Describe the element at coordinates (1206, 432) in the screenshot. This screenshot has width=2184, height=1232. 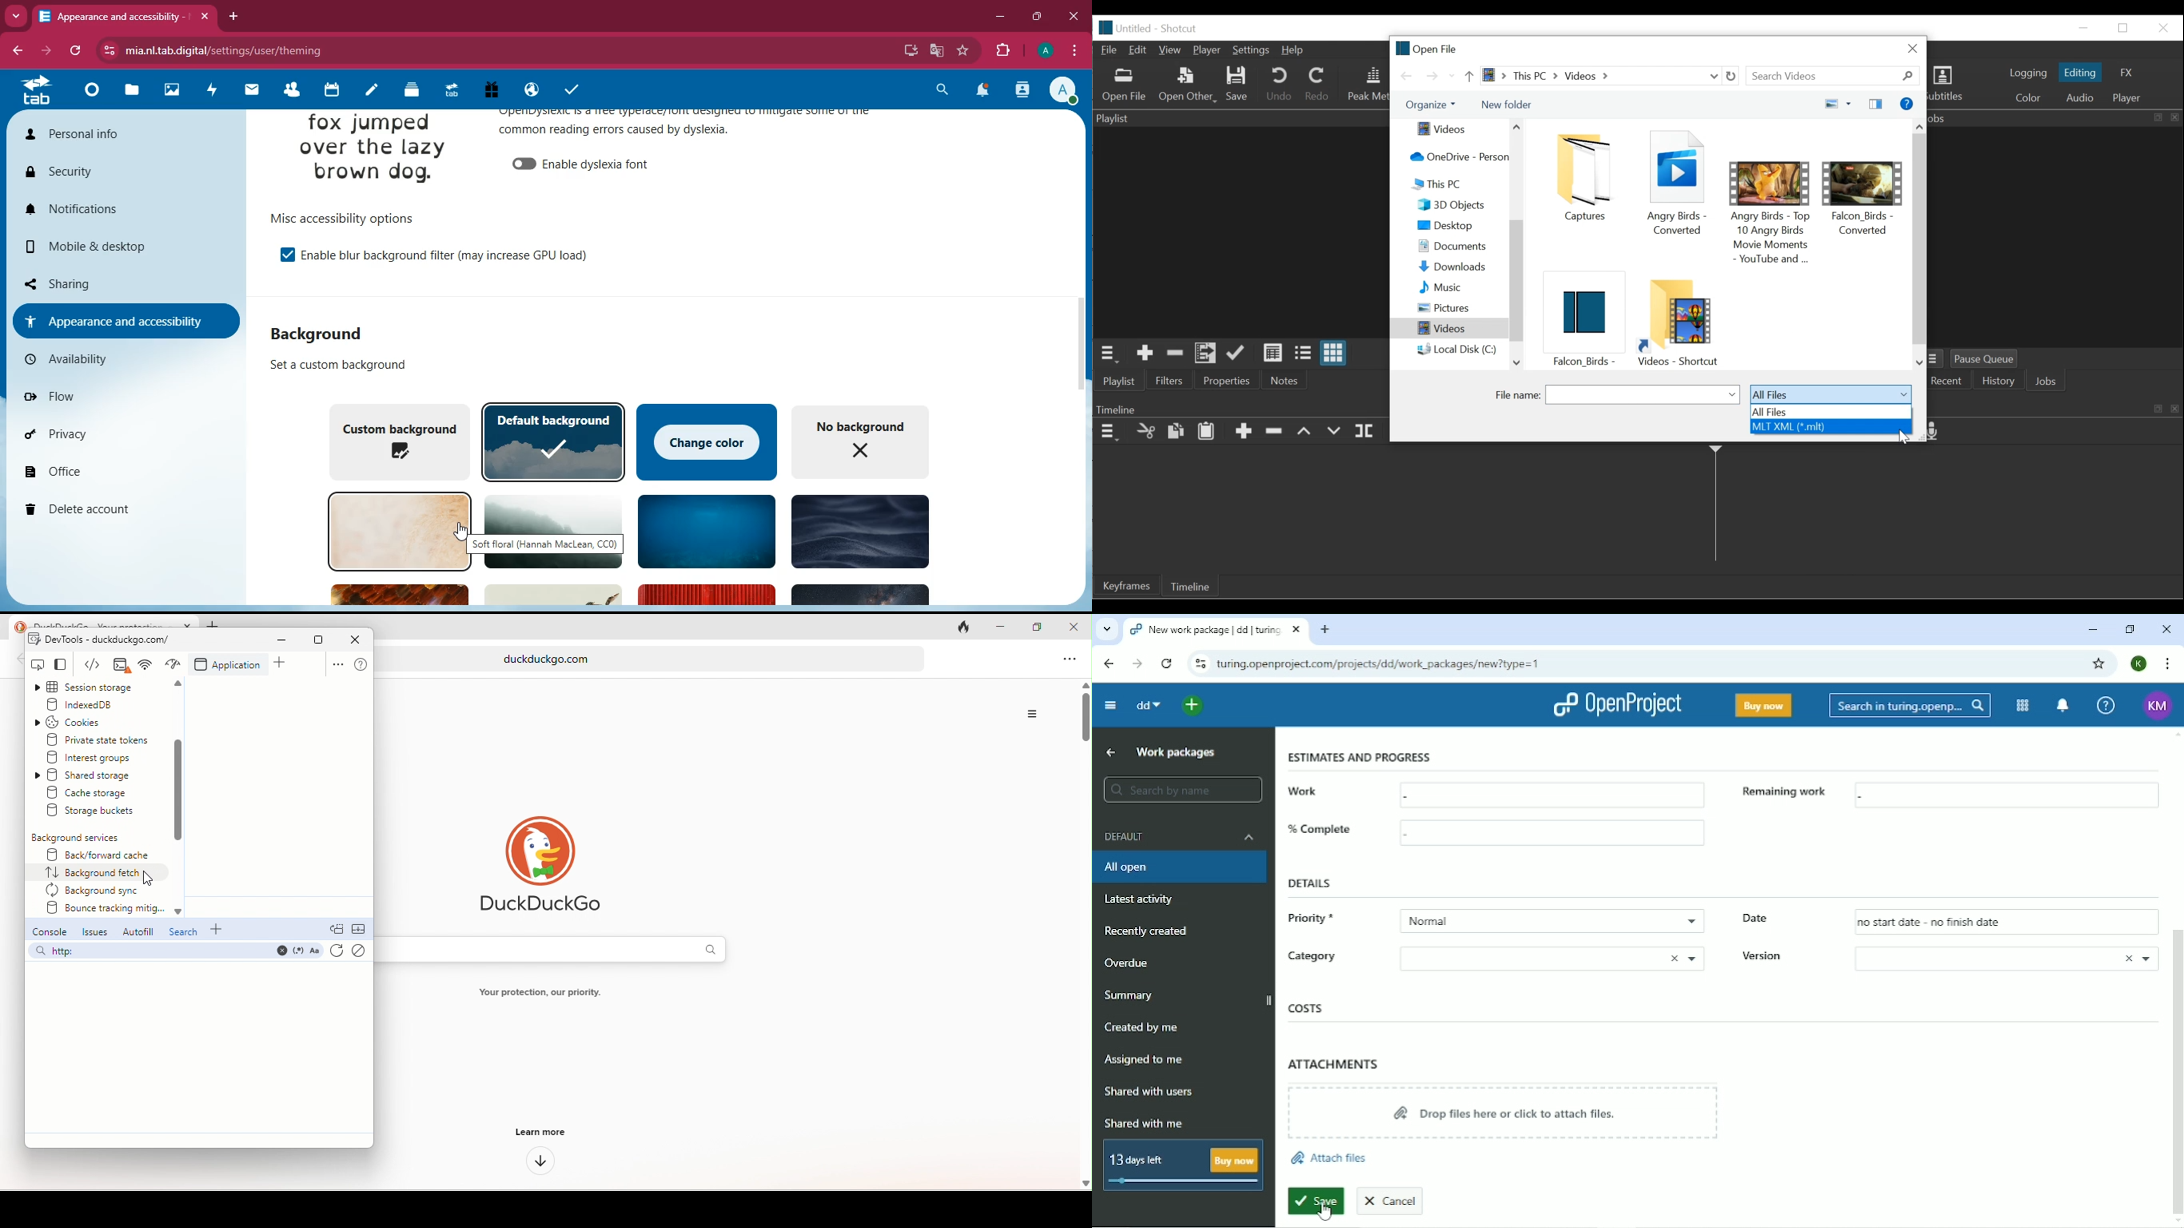
I see `Paste` at that location.